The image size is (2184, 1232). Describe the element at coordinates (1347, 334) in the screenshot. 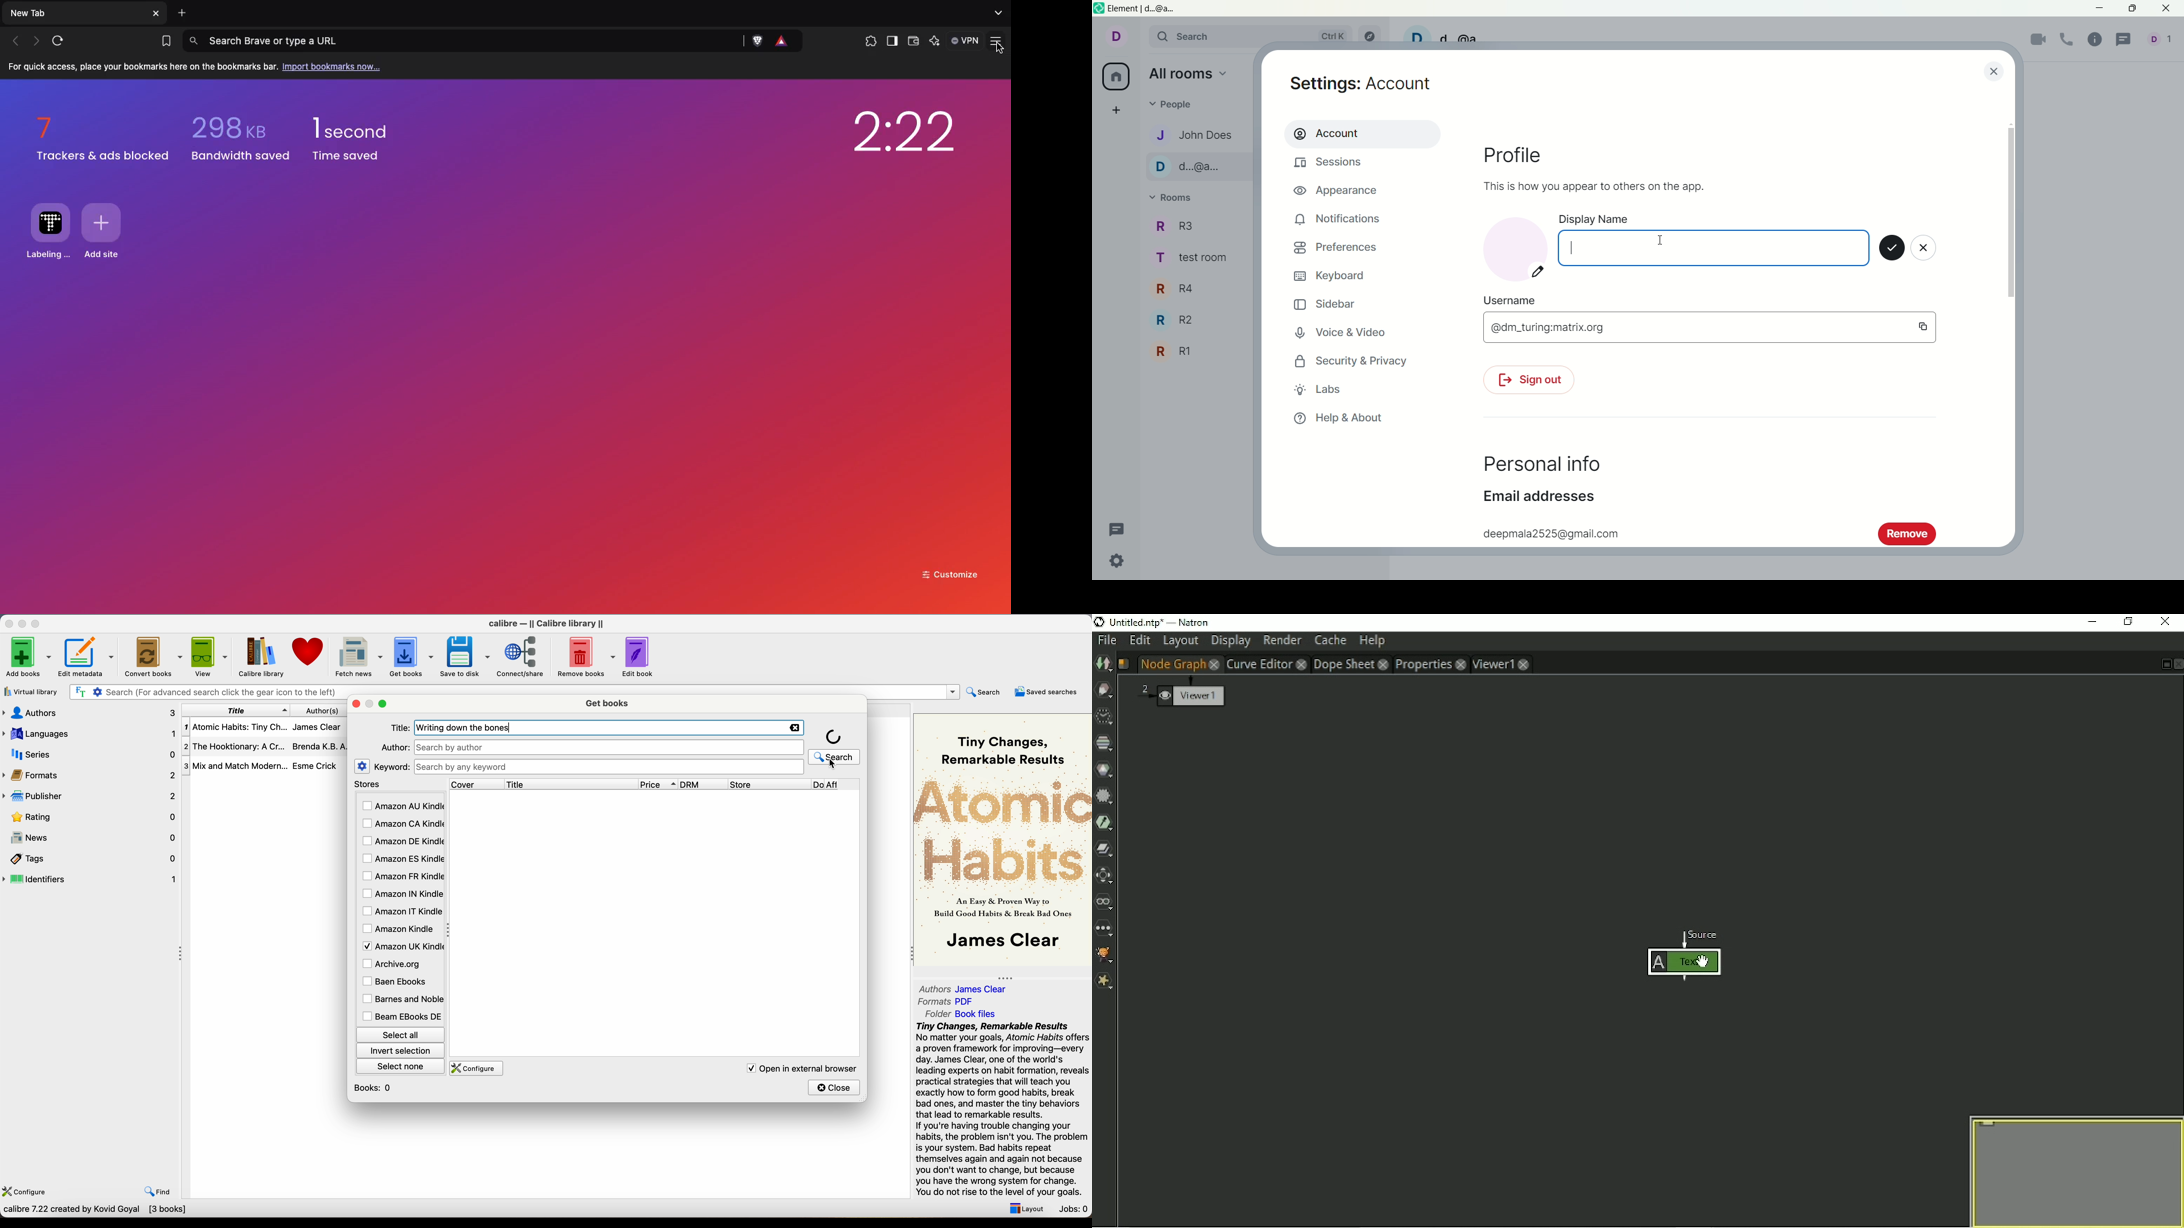

I see `voice and video` at that location.